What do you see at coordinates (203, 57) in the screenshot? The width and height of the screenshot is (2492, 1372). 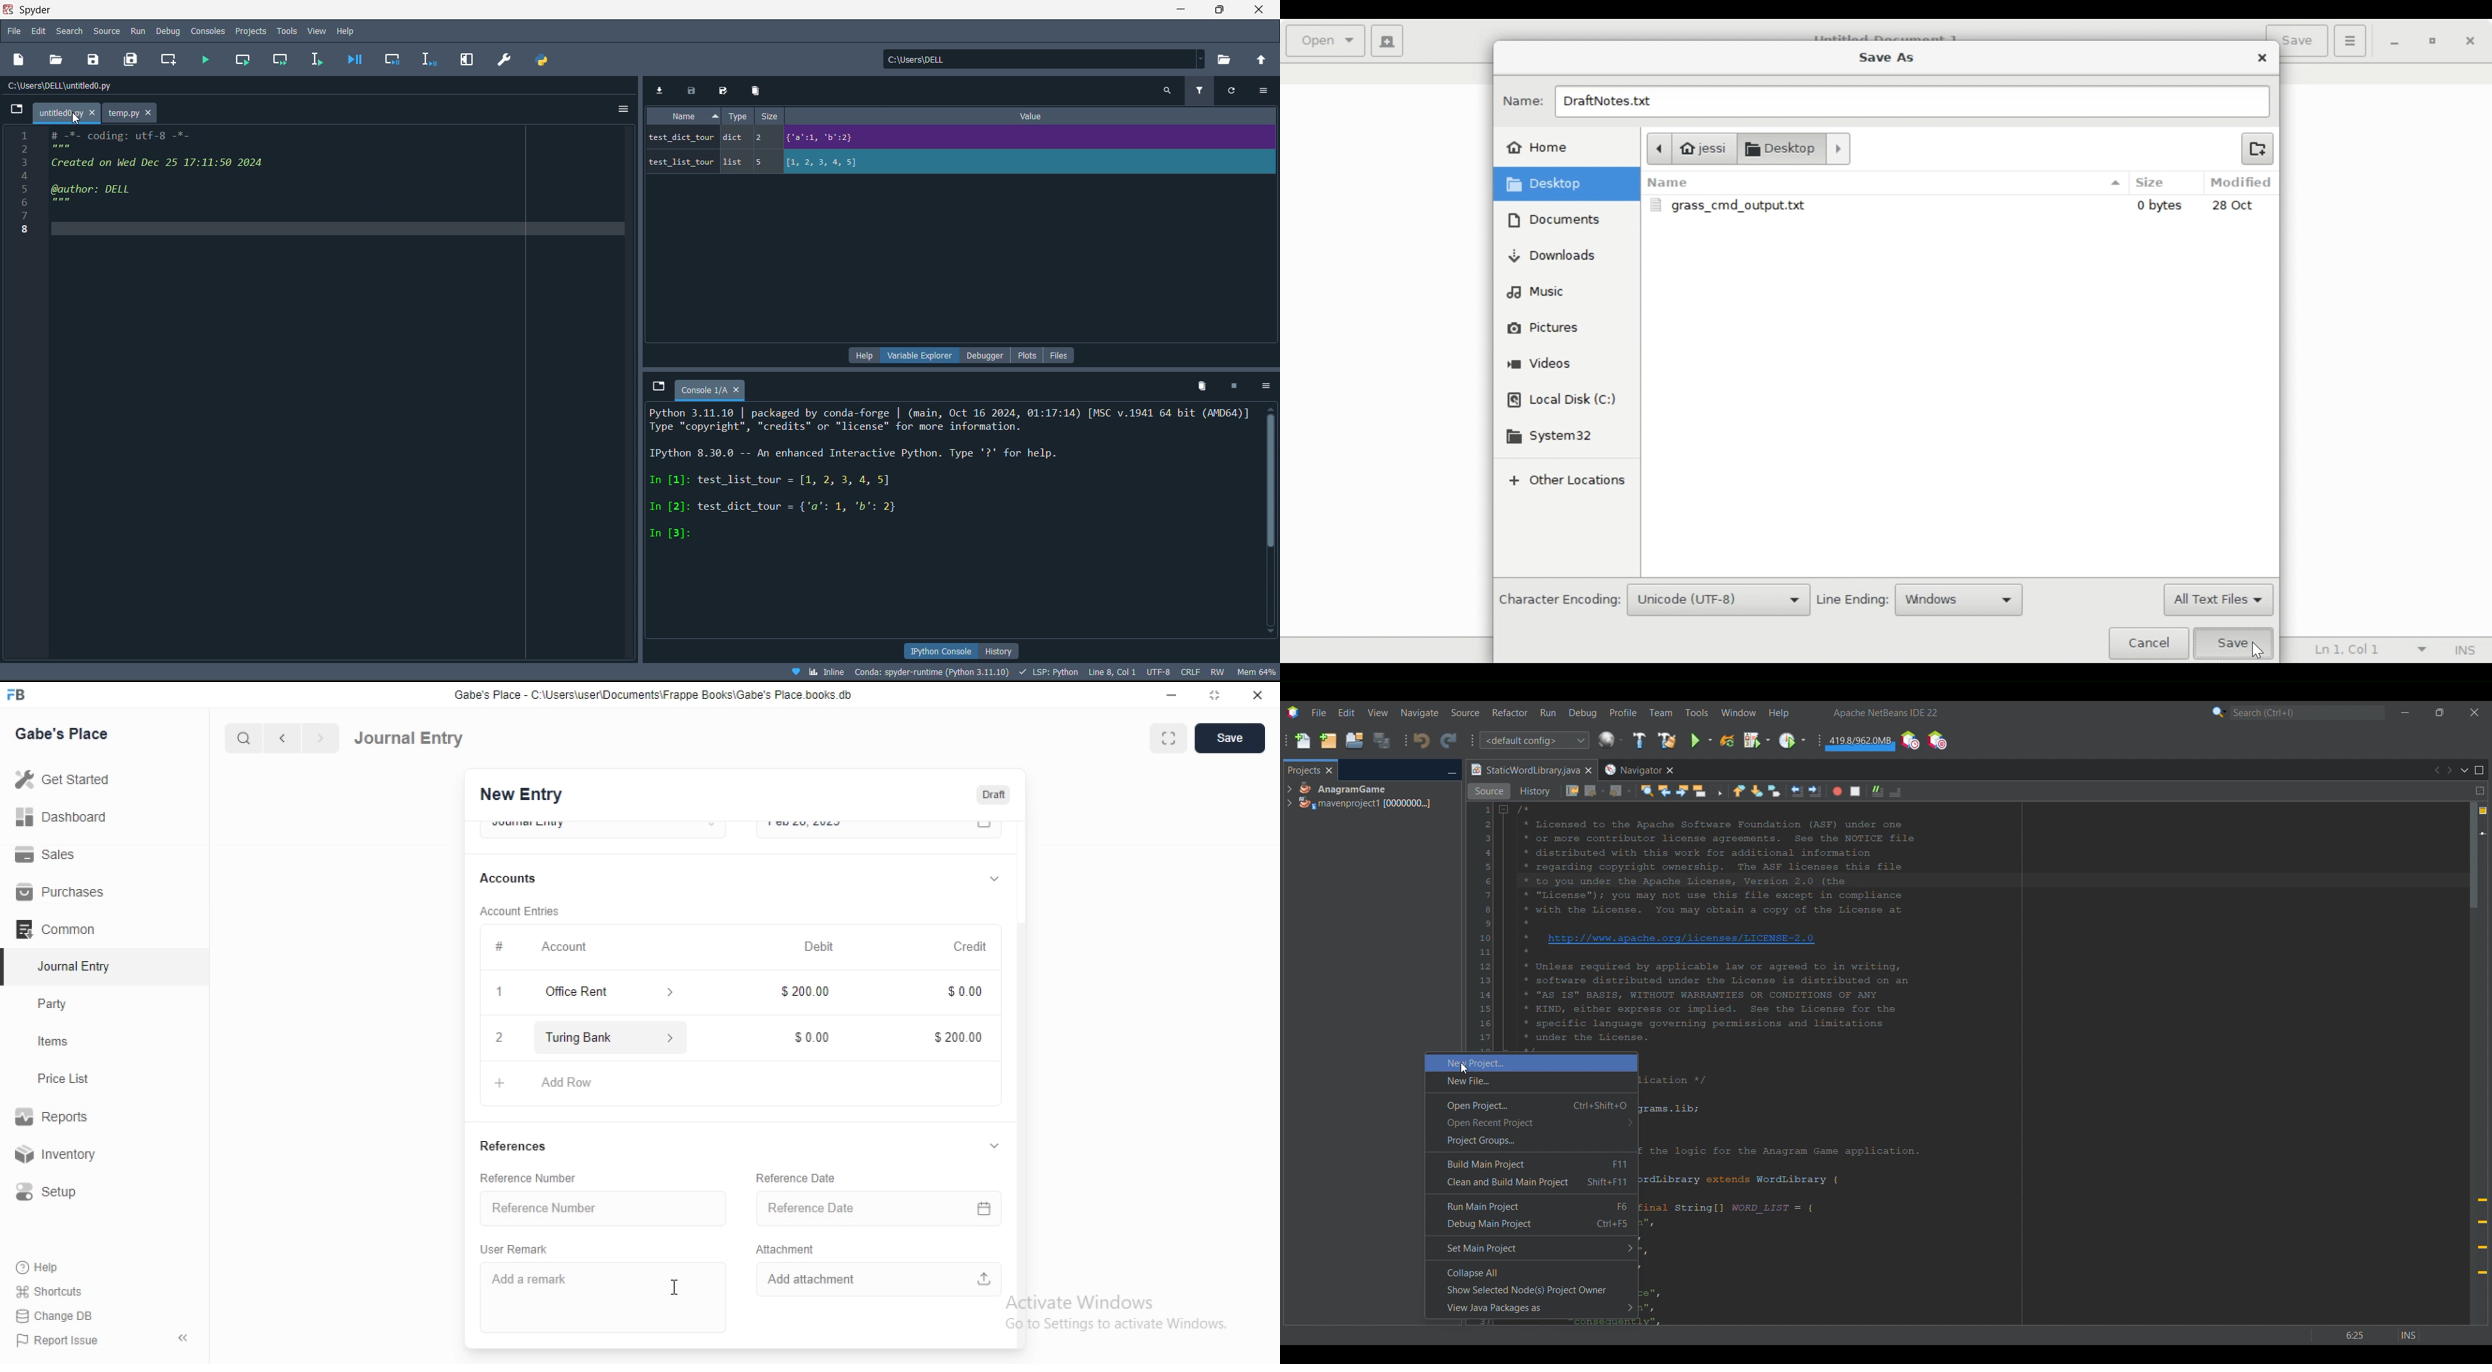 I see `run file` at bounding box center [203, 57].